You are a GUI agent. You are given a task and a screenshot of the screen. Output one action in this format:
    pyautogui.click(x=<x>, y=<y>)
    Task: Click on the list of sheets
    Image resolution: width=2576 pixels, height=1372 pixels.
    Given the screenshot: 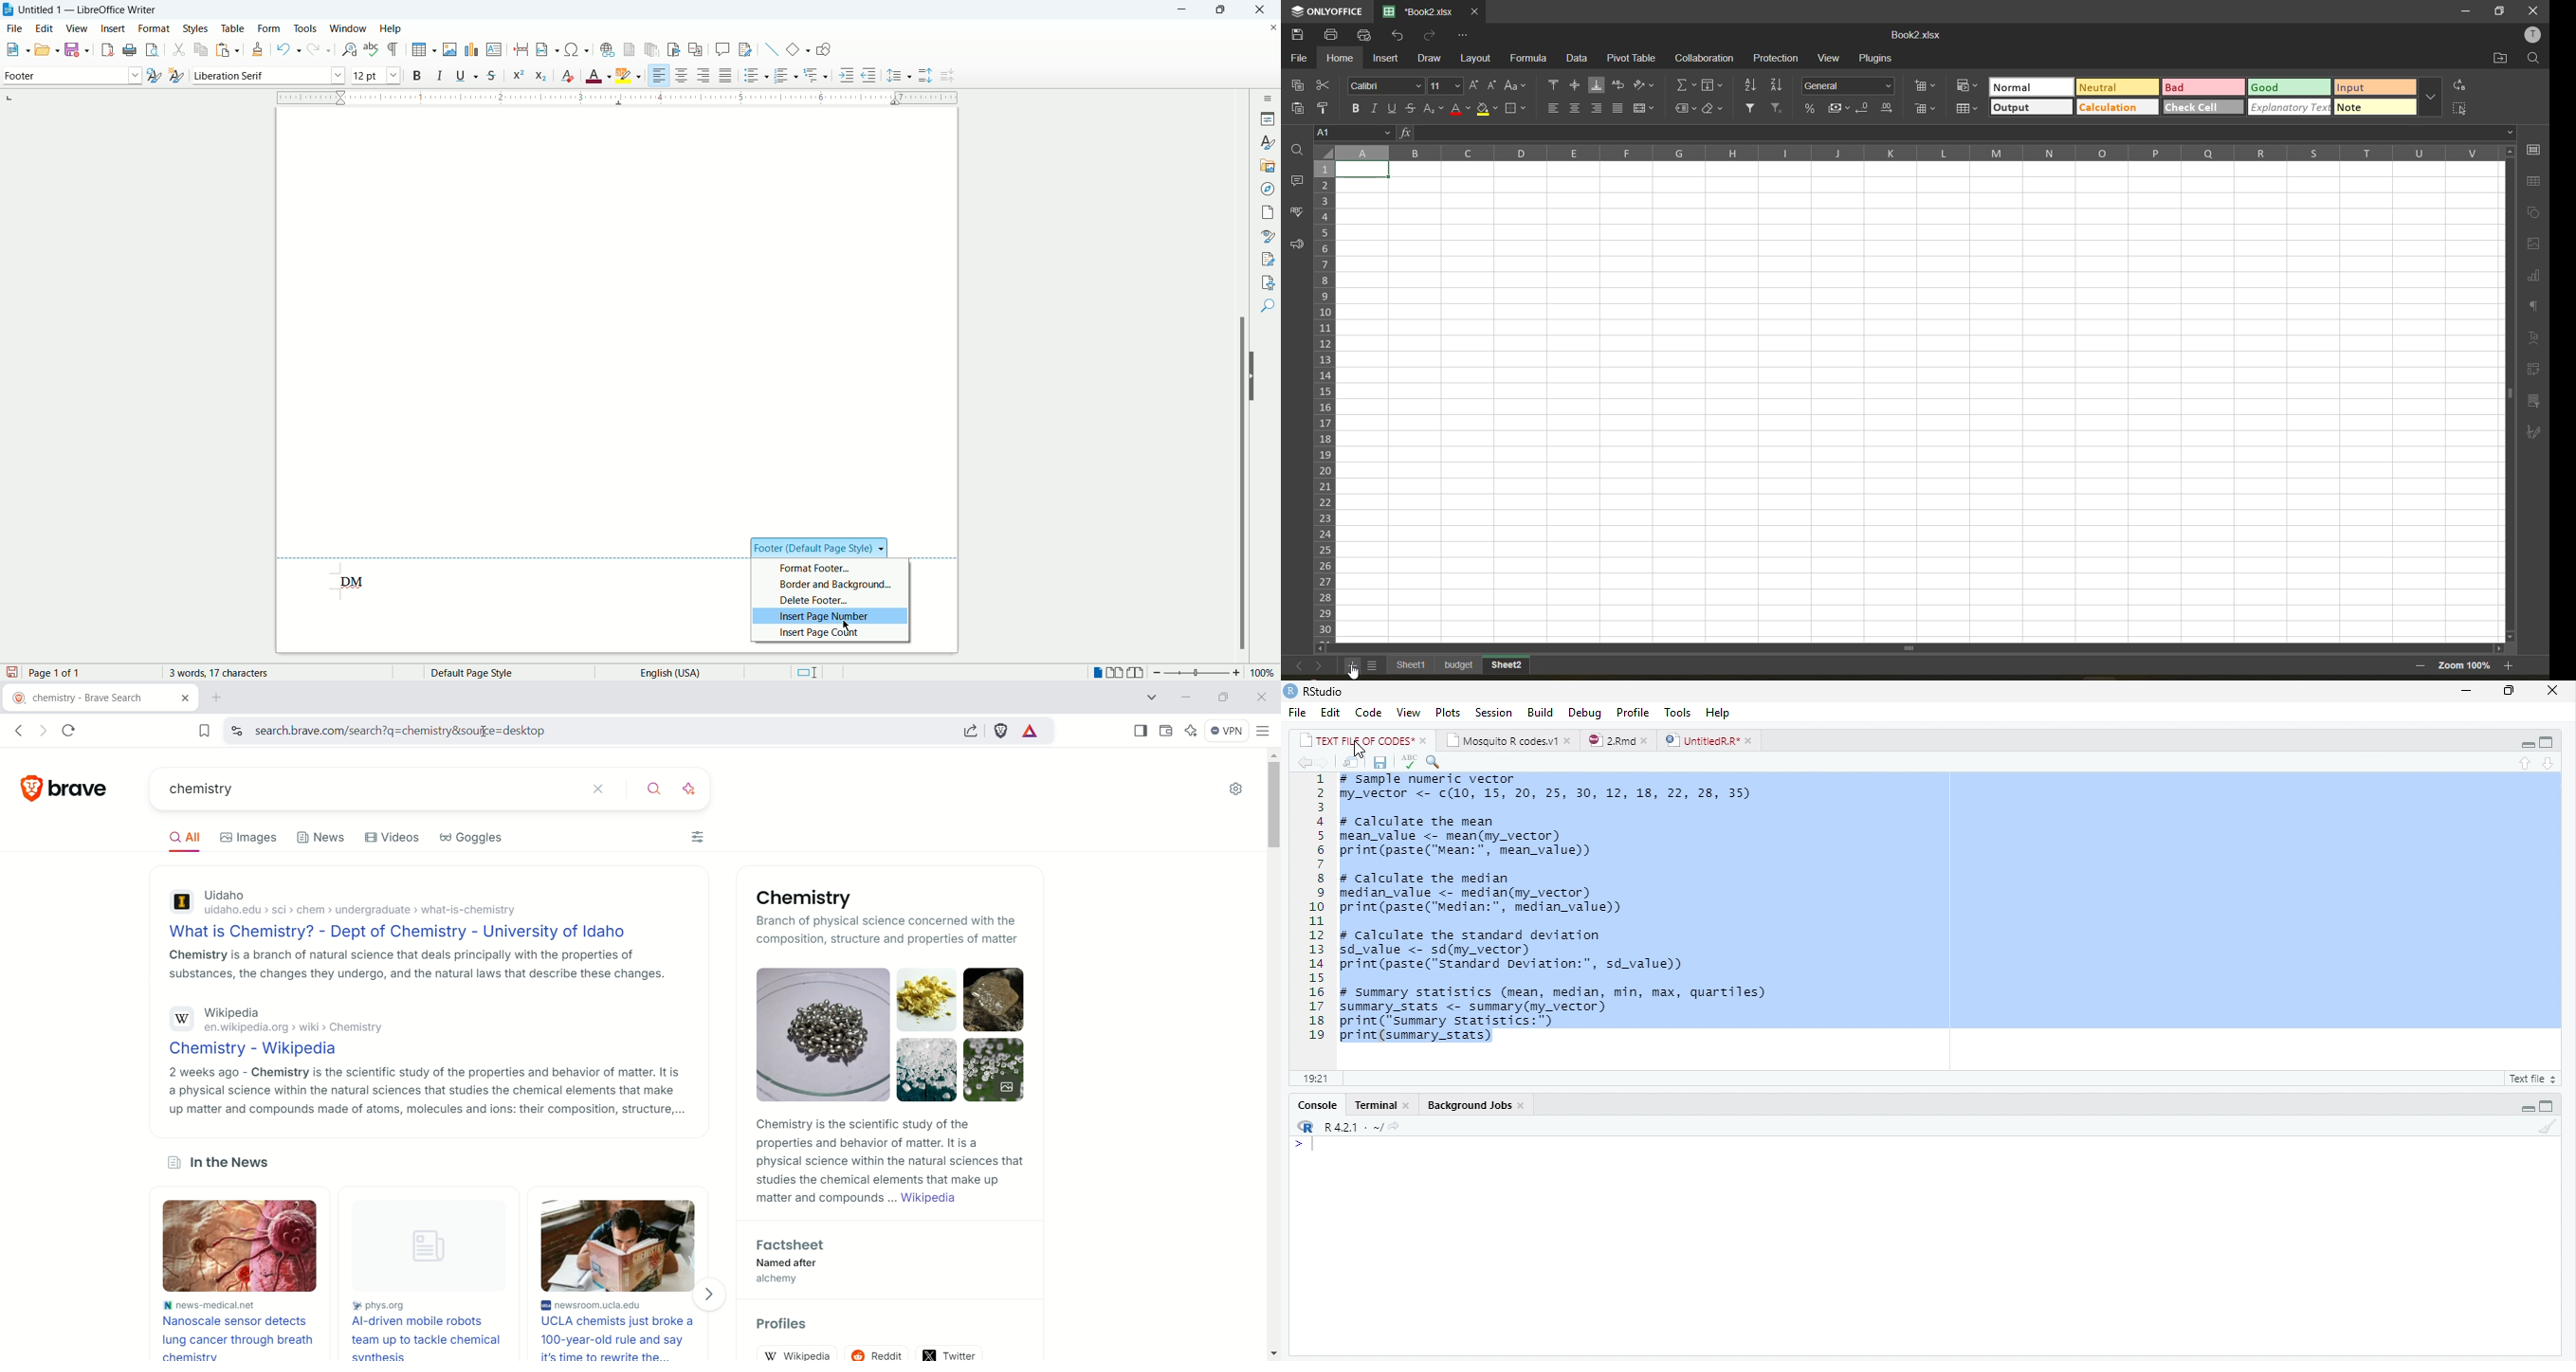 What is the action you would take?
    pyautogui.click(x=1373, y=663)
    